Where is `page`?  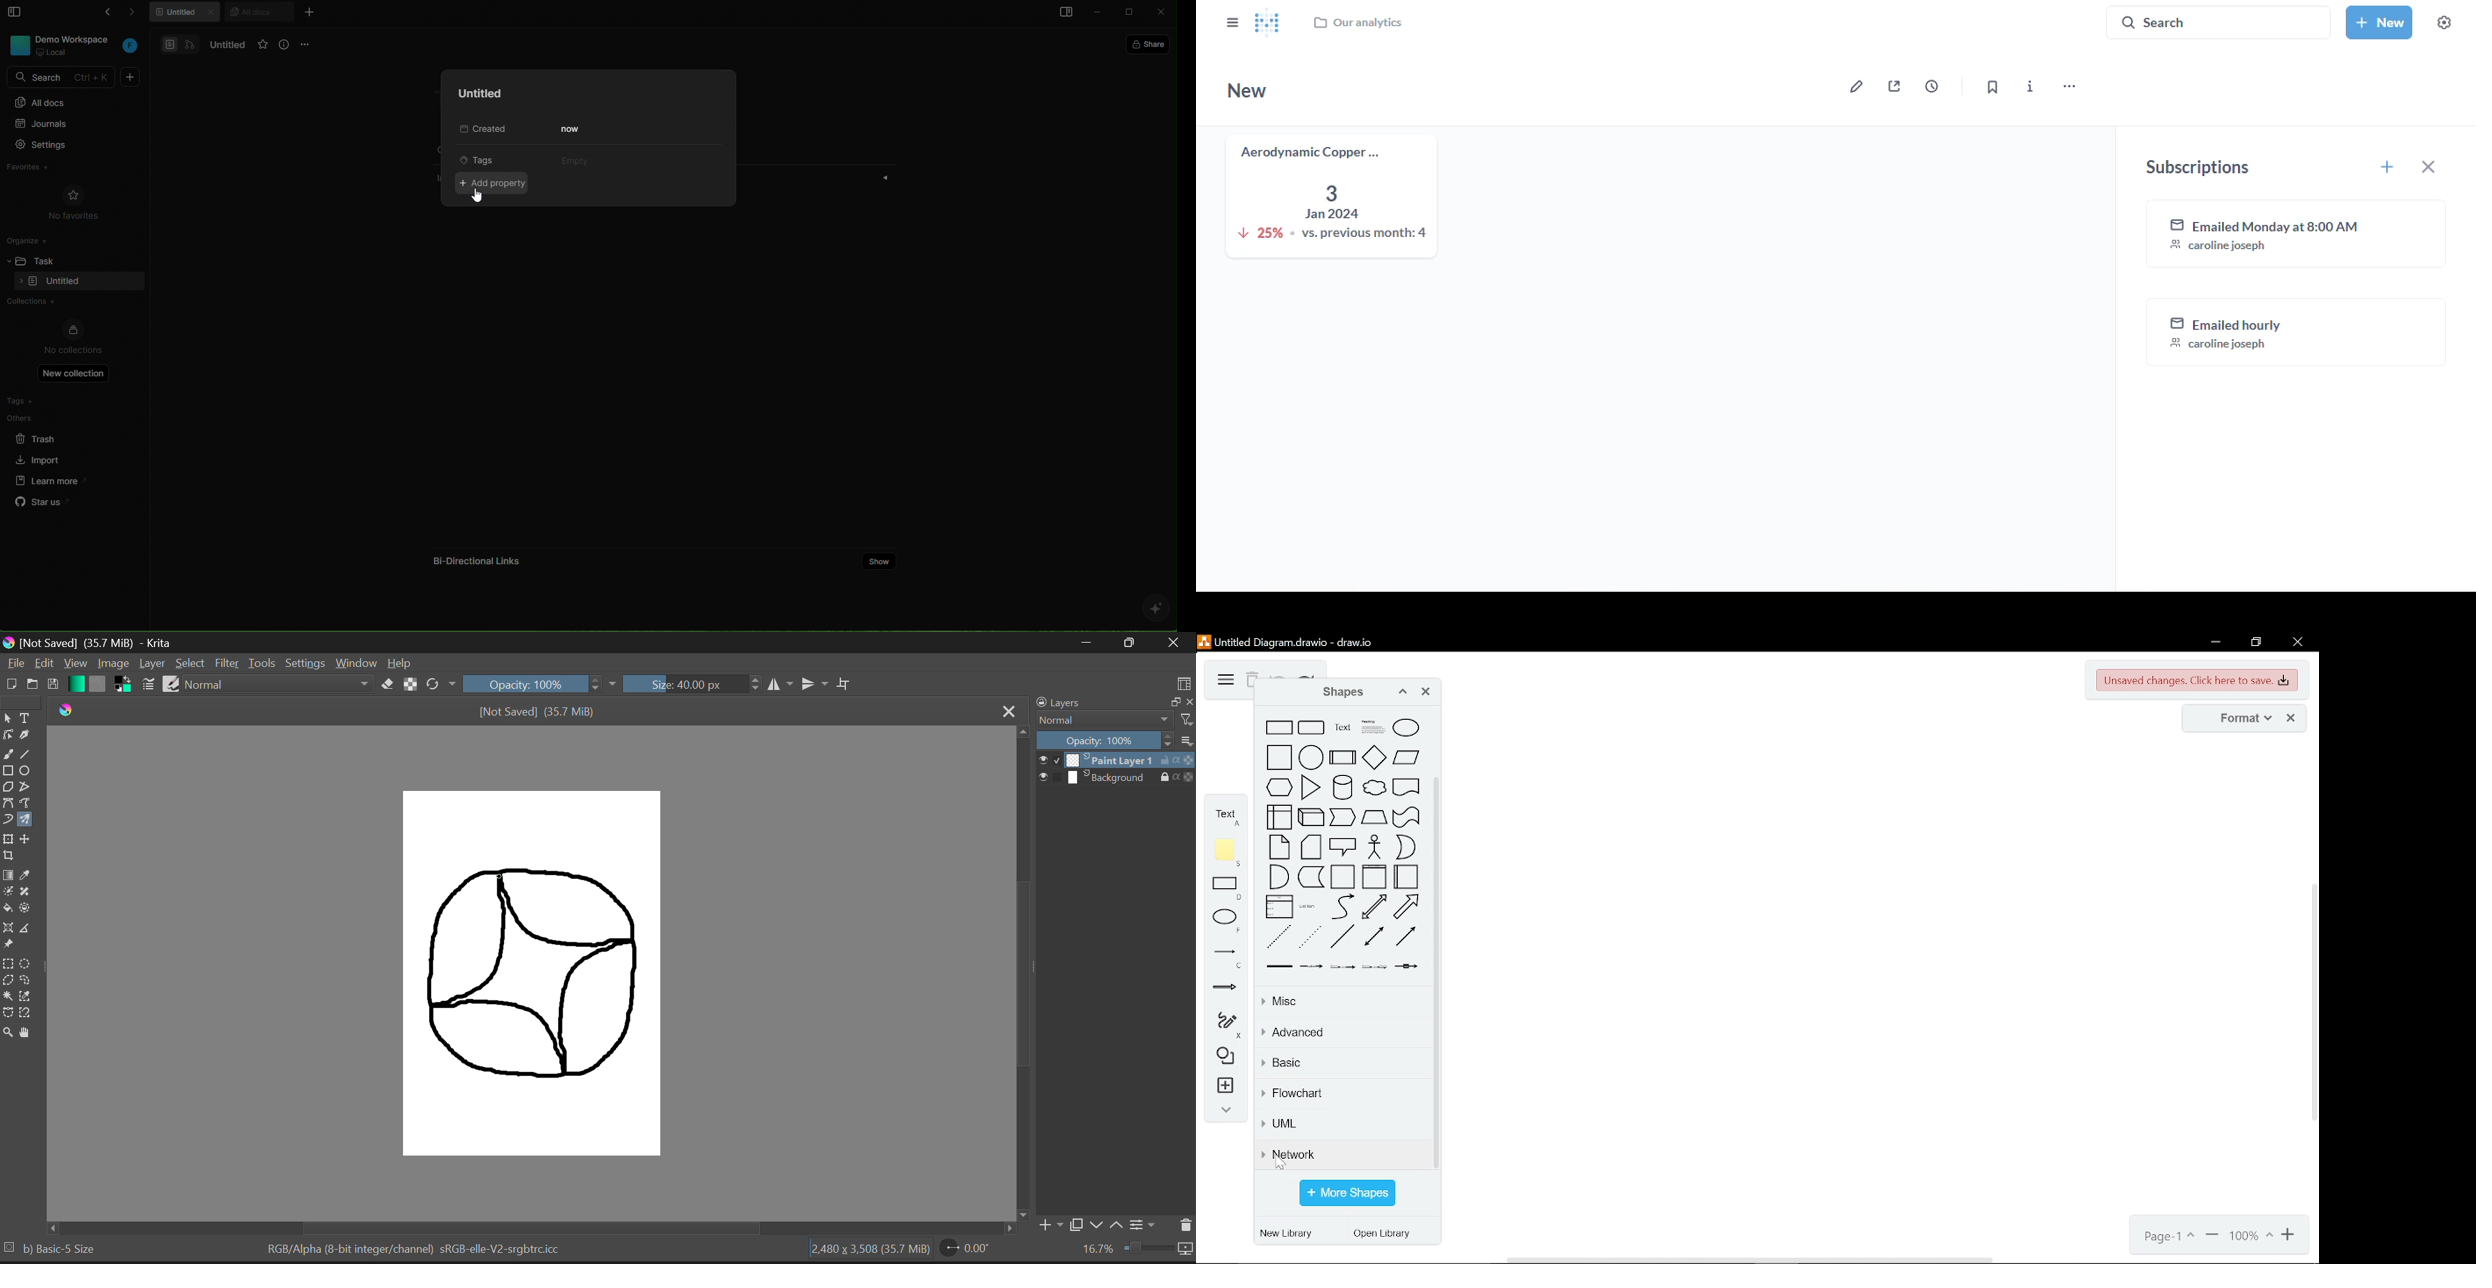 page is located at coordinates (2168, 1237).